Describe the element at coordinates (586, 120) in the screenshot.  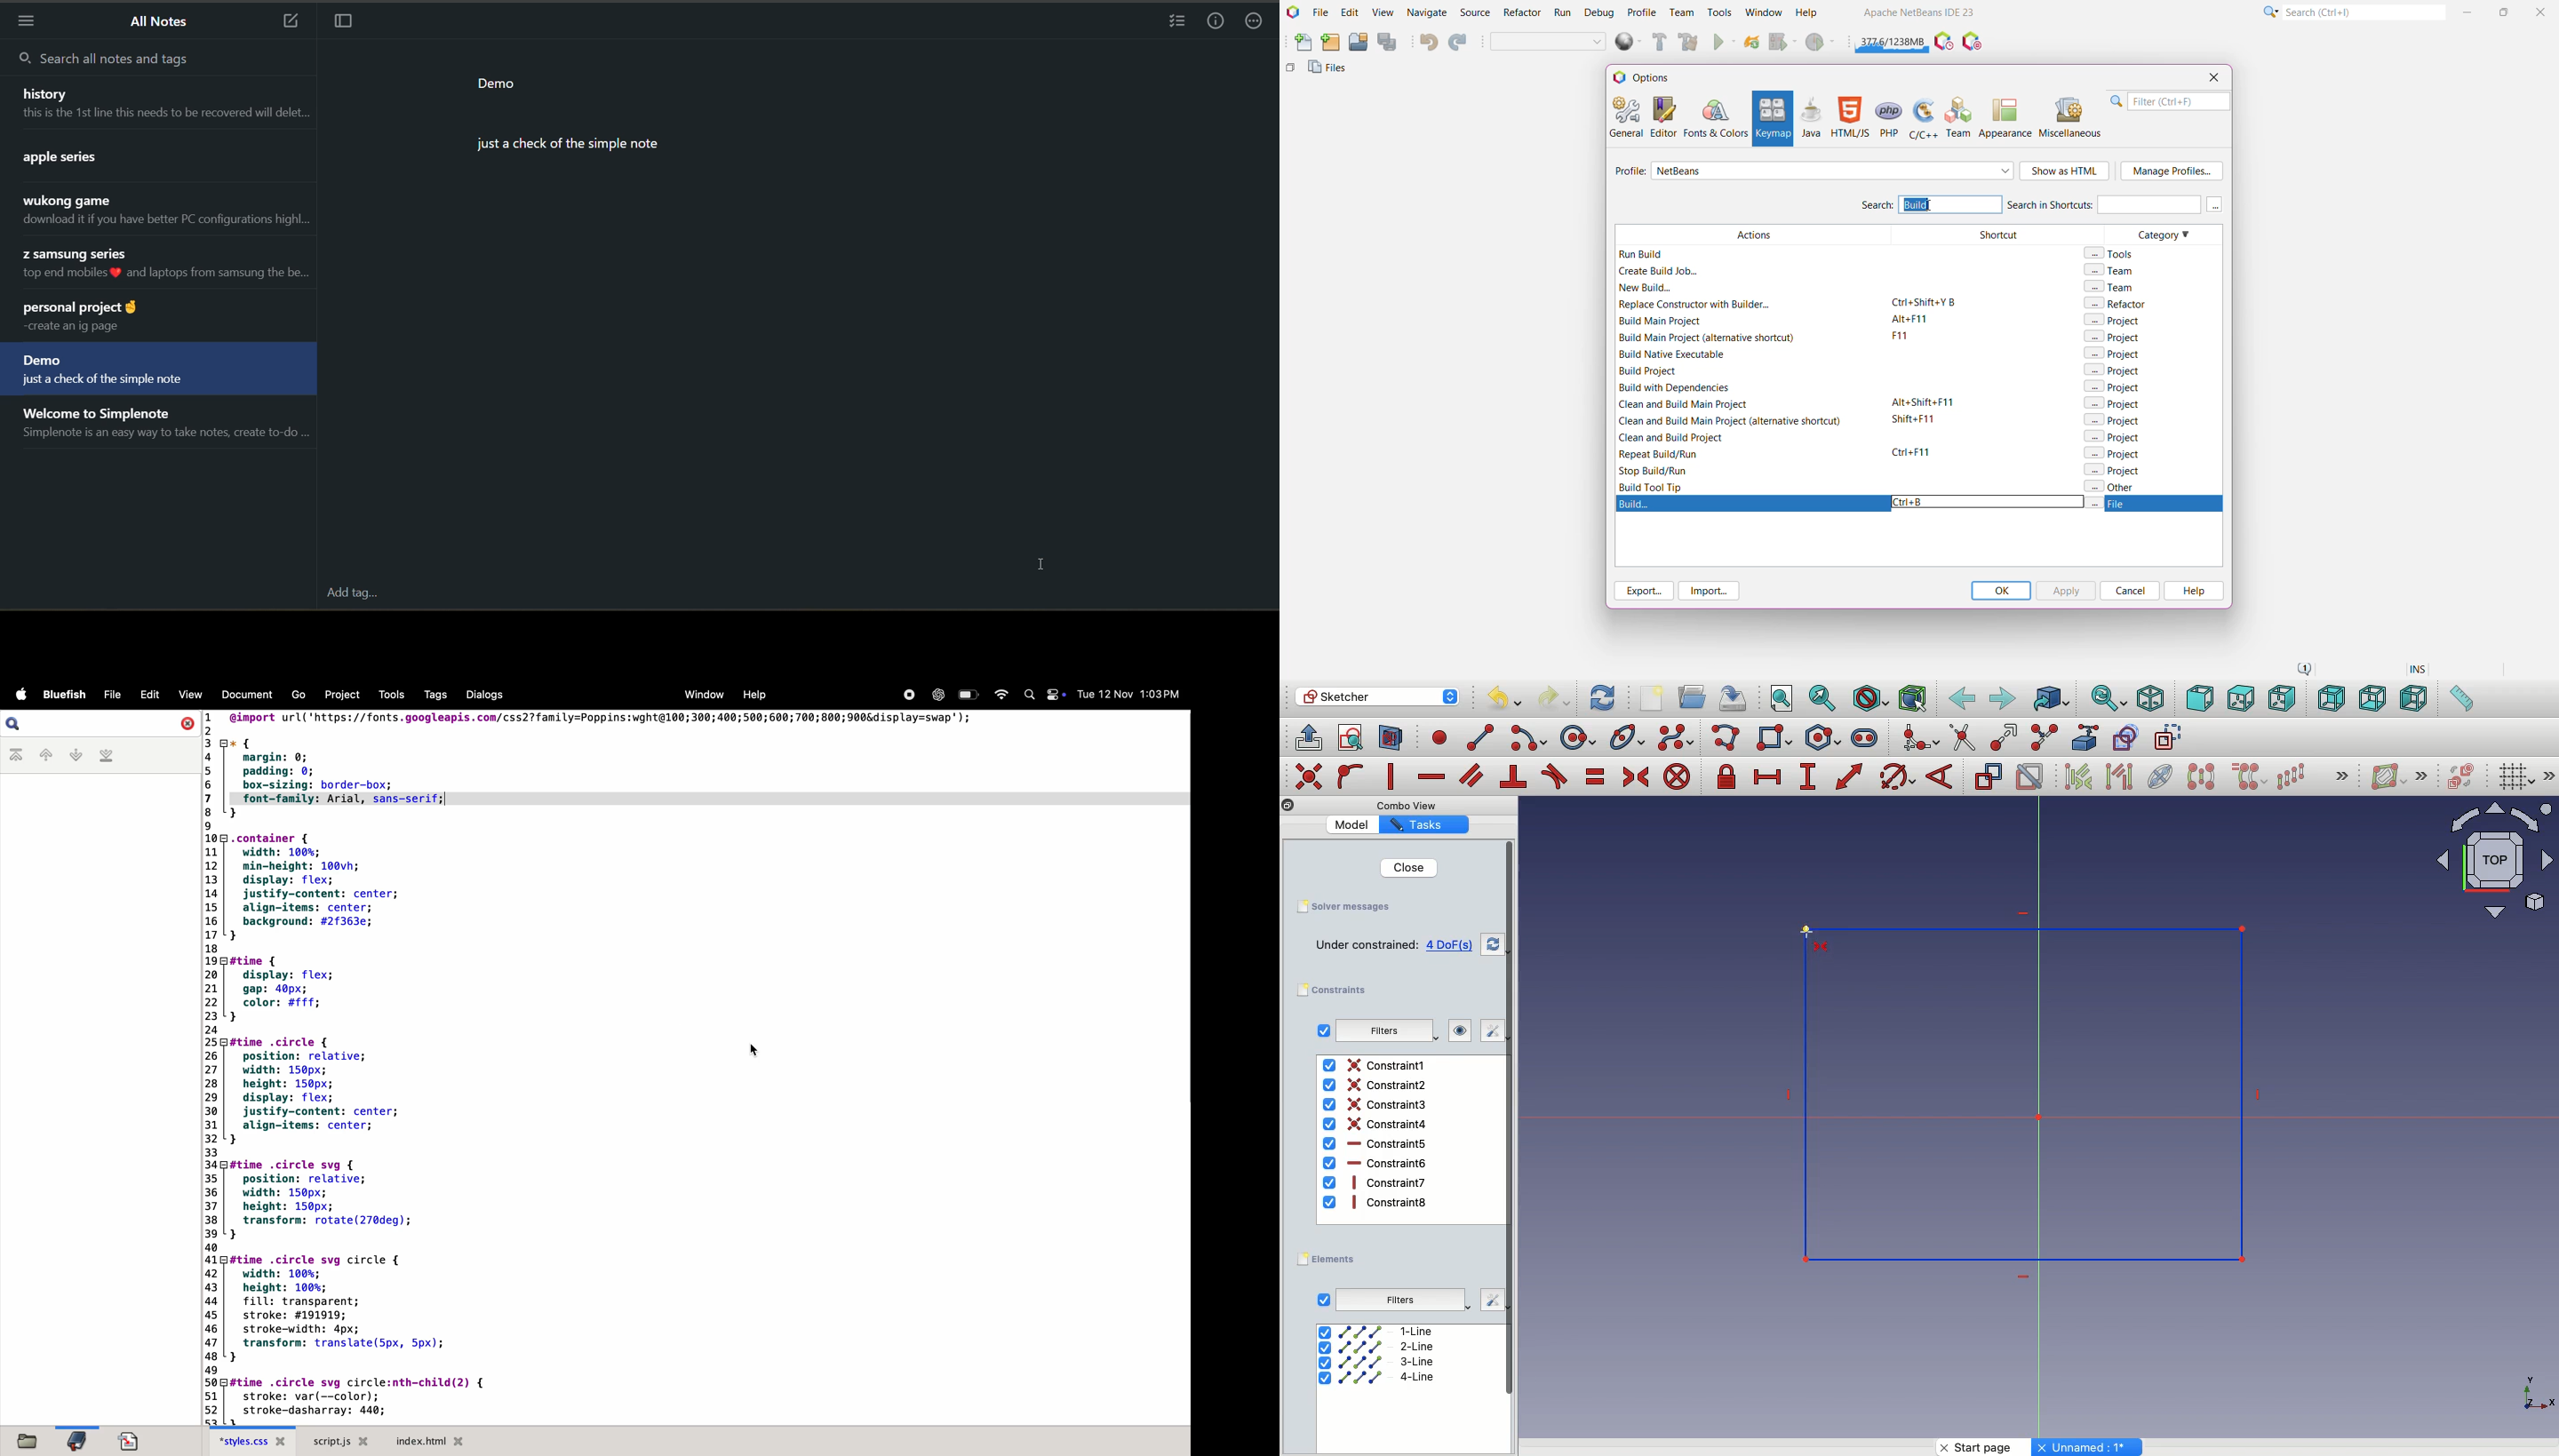
I see `data from current note` at that location.